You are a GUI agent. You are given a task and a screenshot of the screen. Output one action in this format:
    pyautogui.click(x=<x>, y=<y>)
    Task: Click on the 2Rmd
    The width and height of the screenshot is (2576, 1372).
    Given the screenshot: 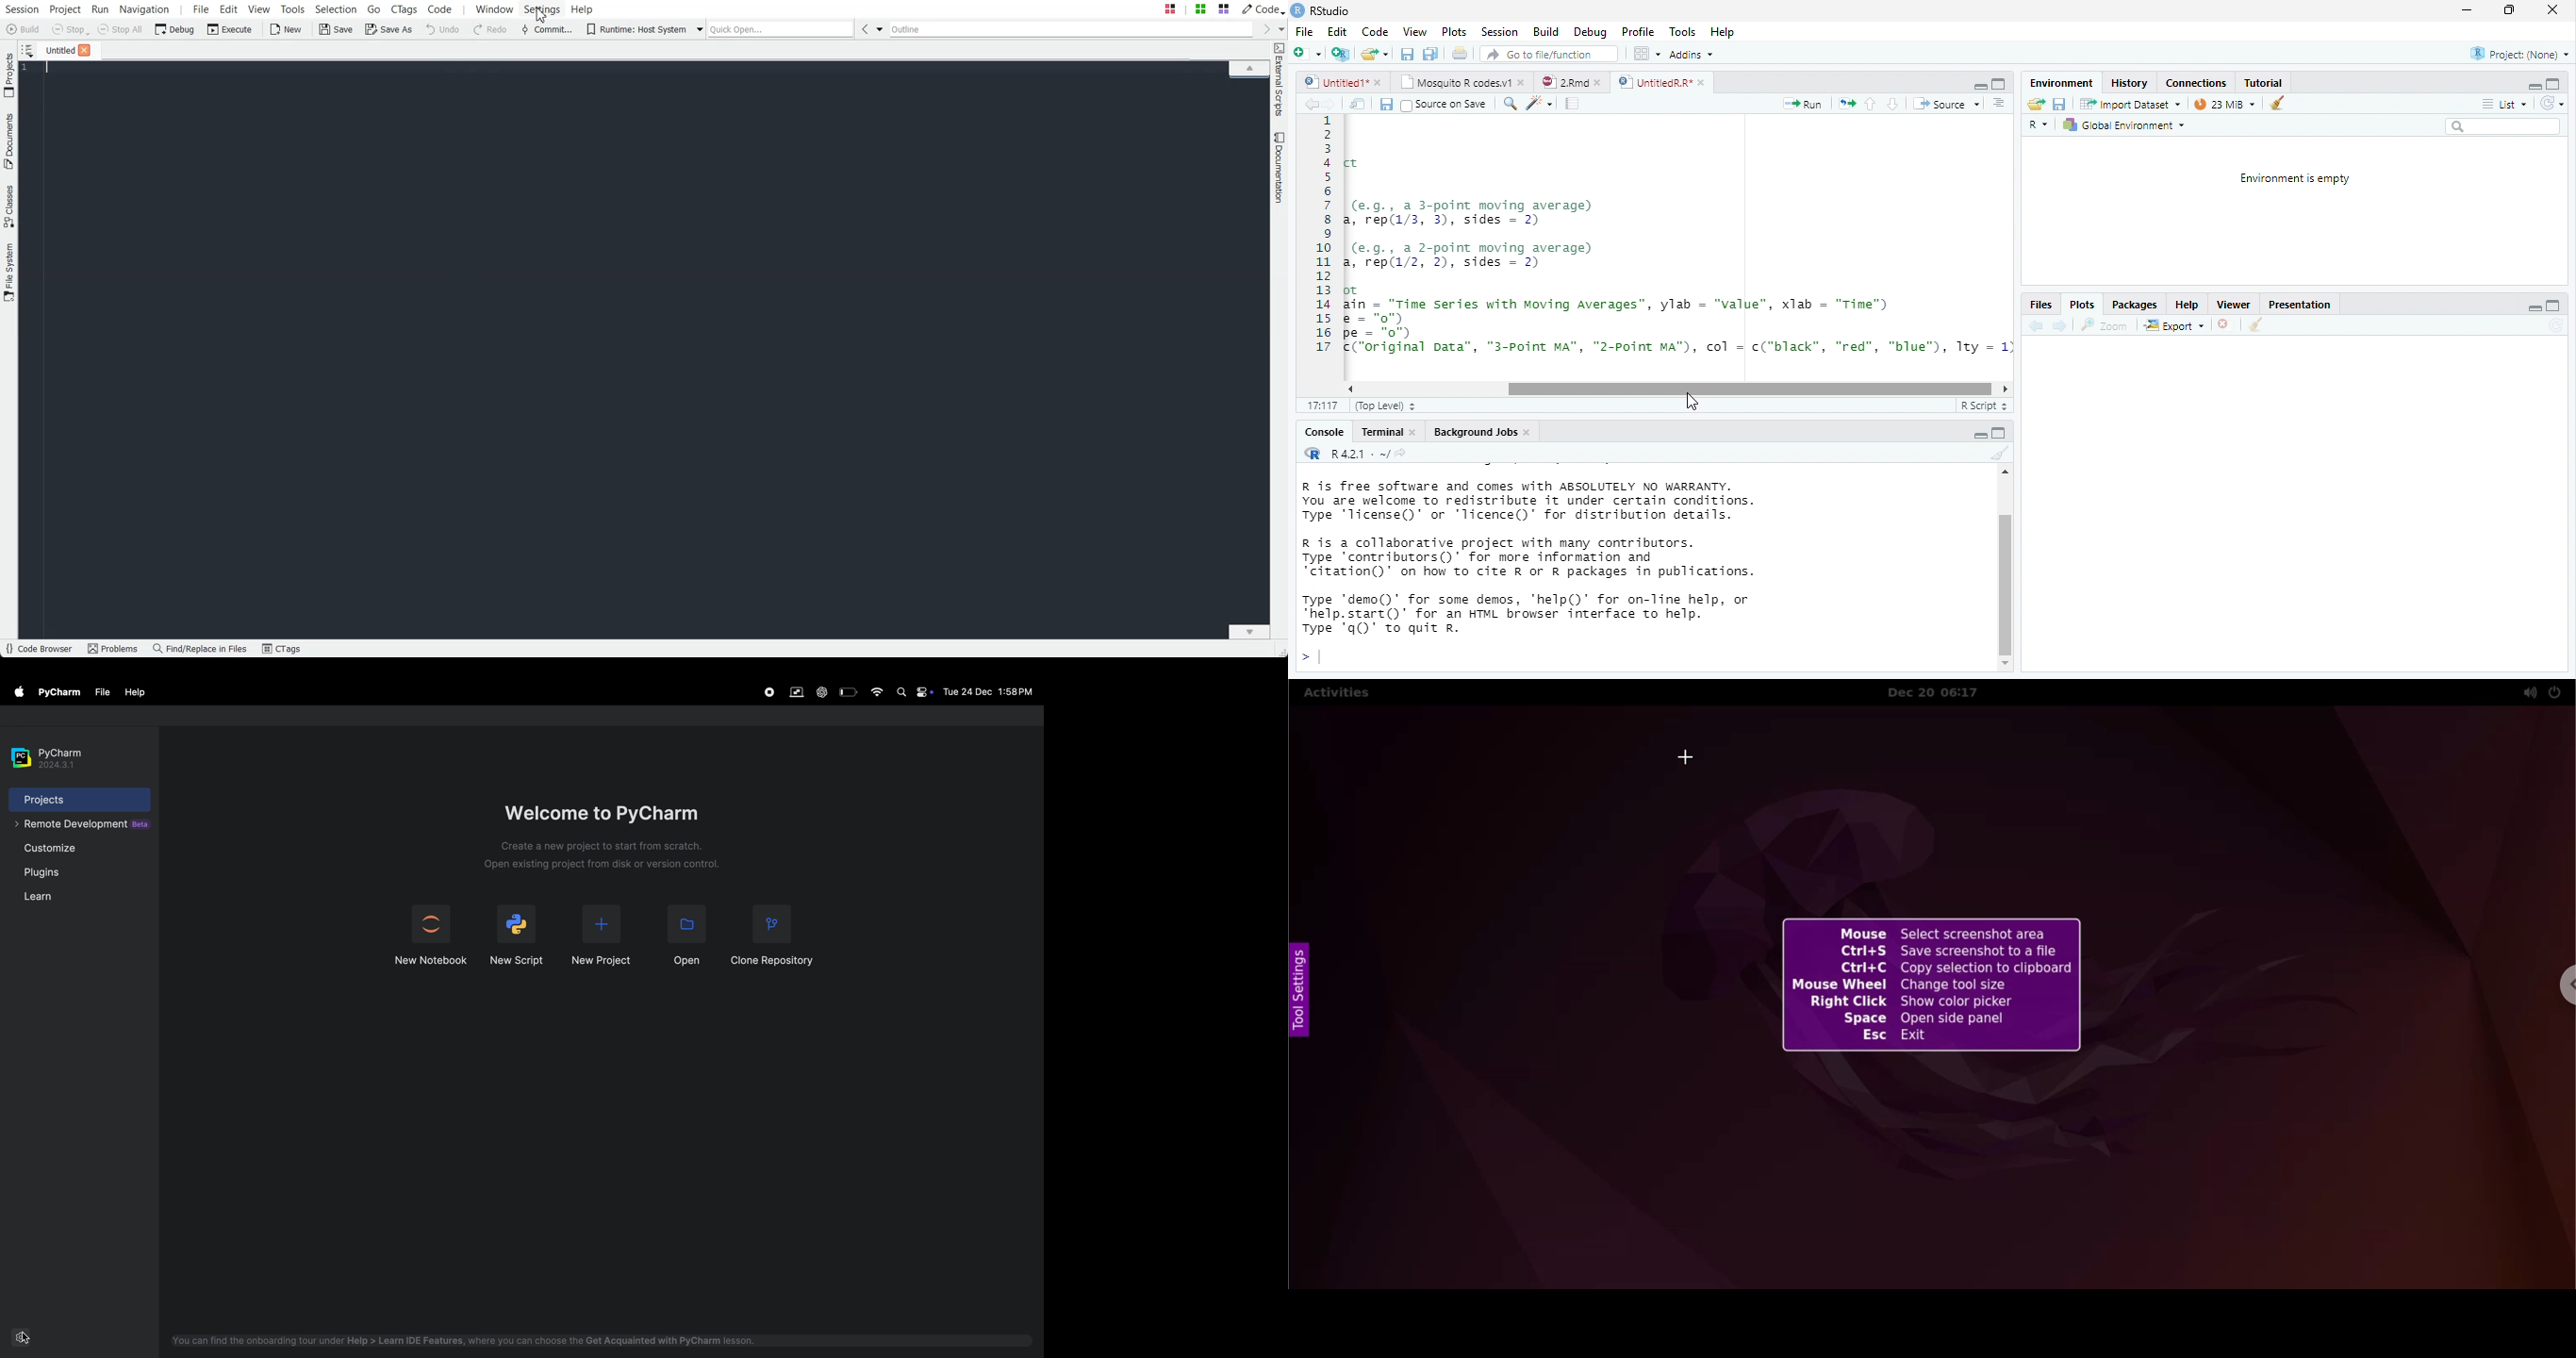 What is the action you would take?
    pyautogui.click(x=1562, y=82)
    